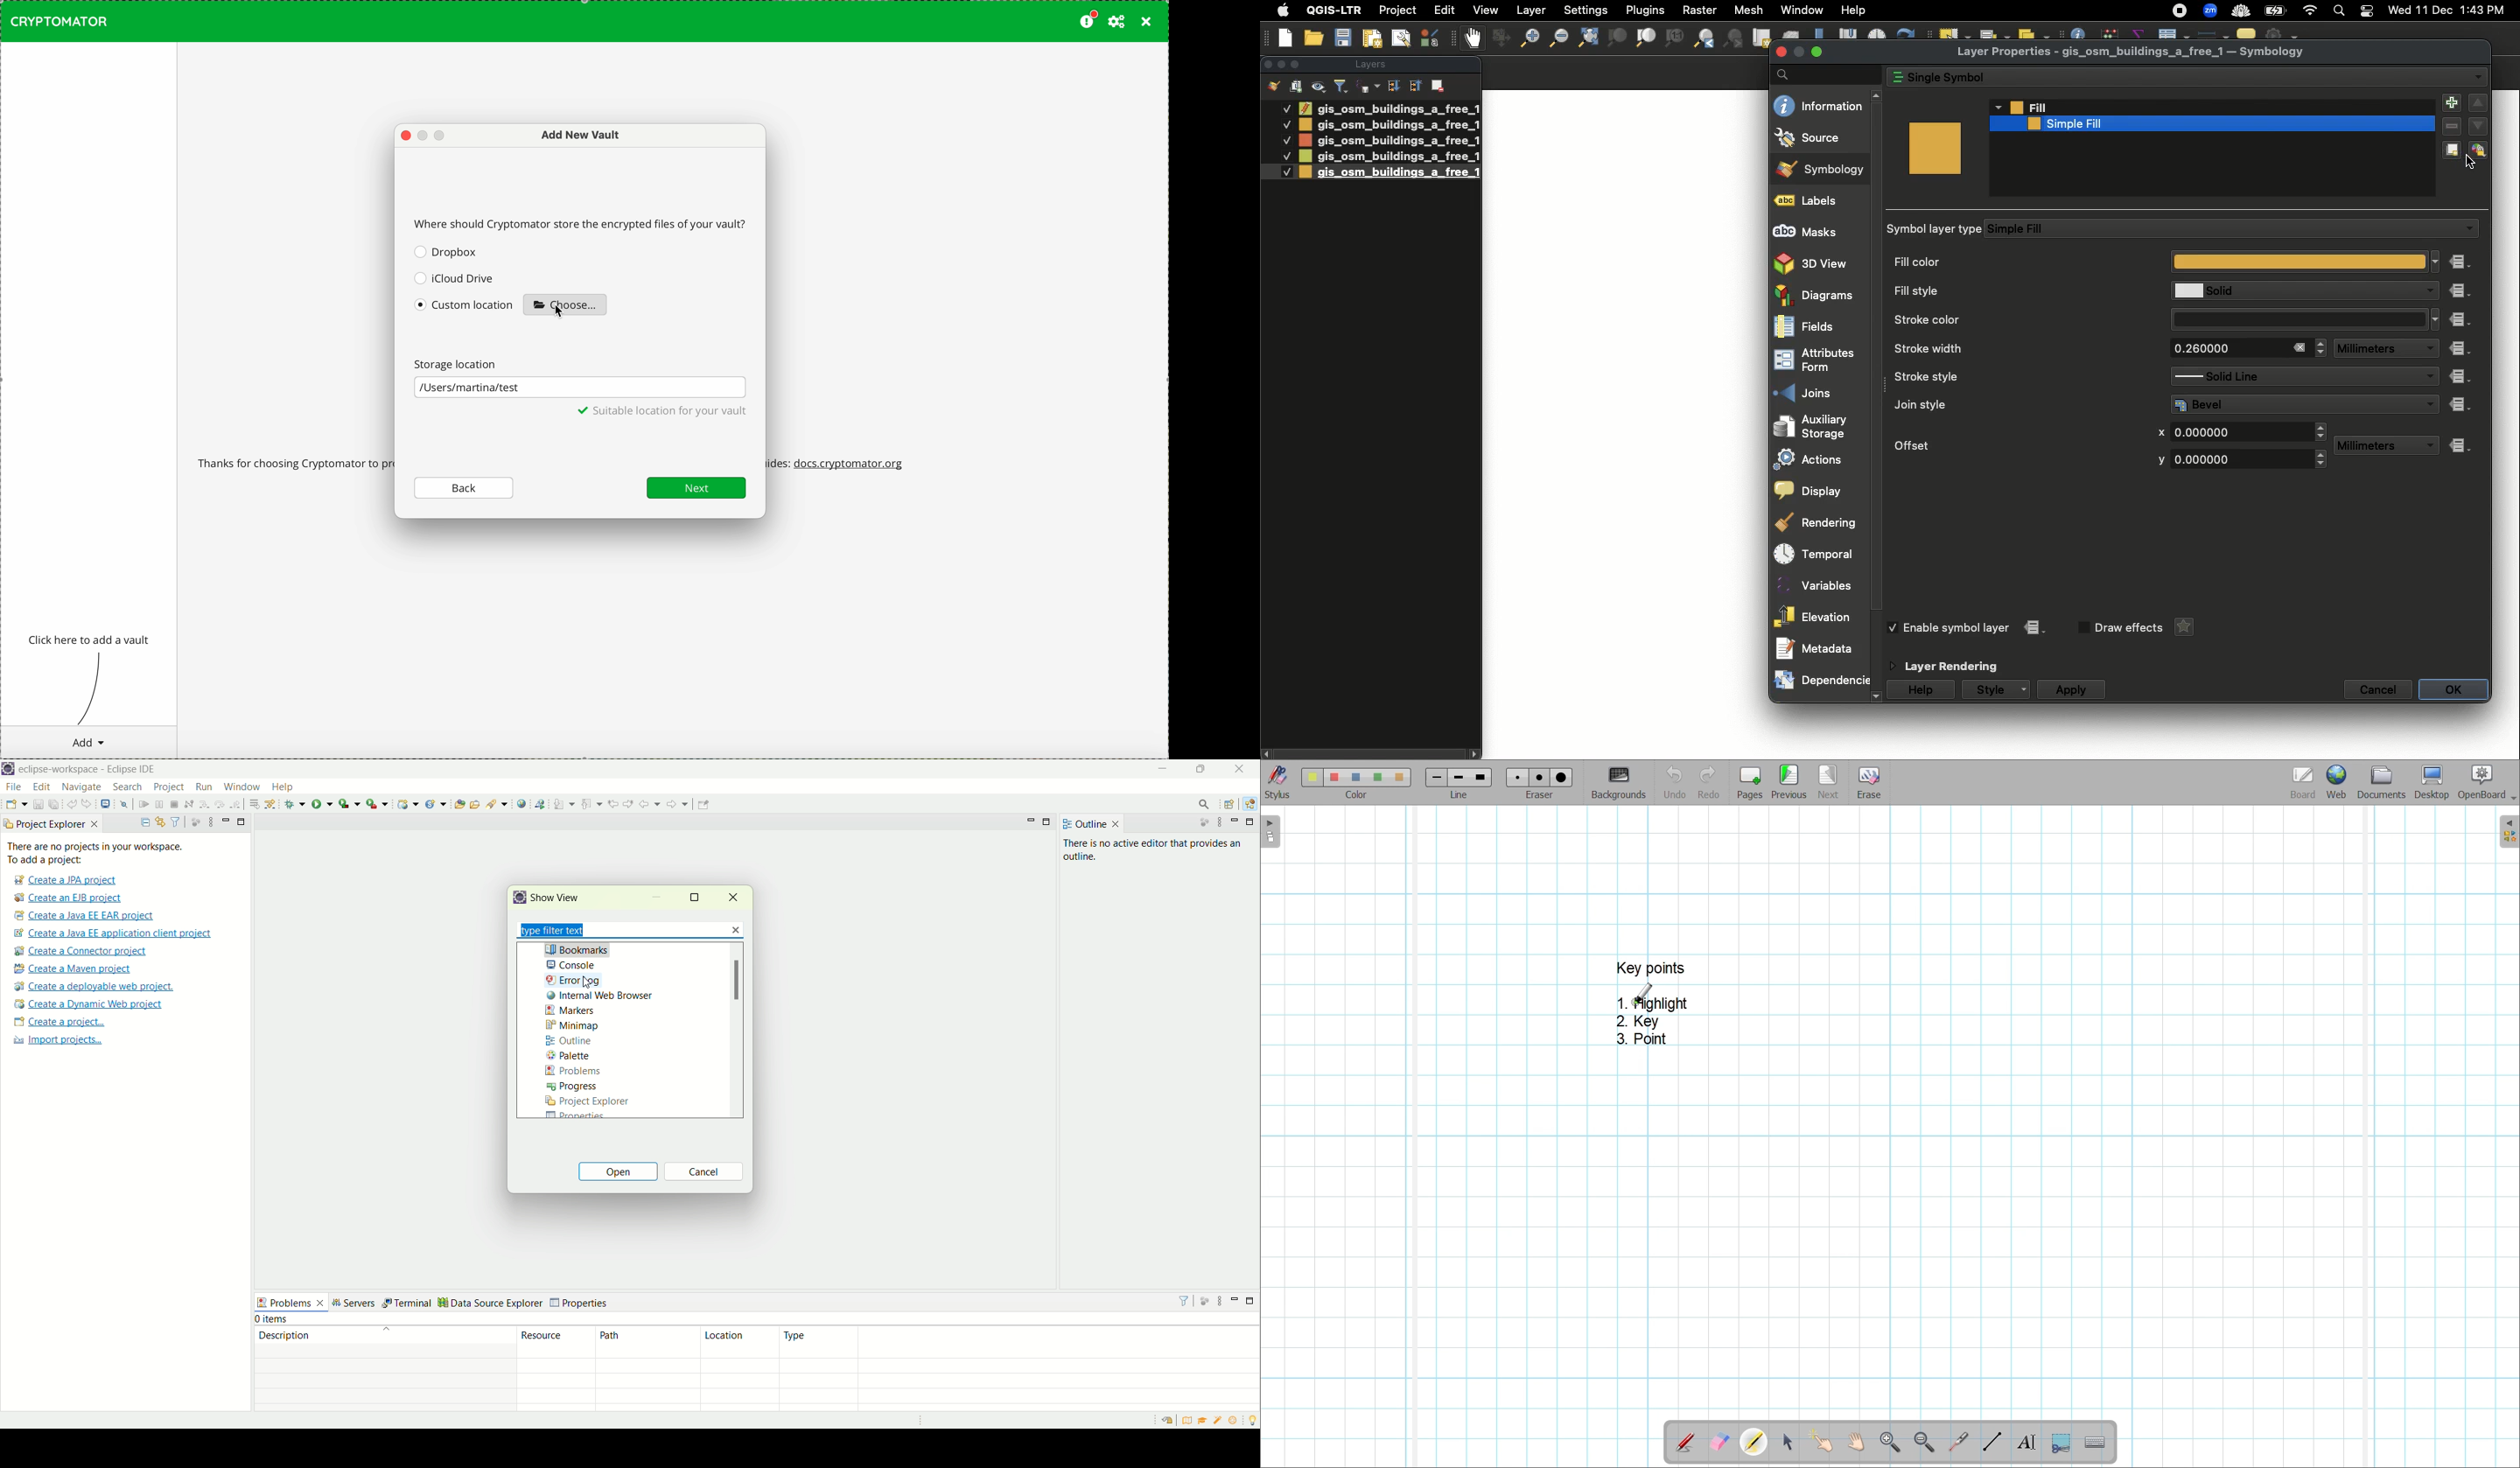 The width and height of the screenshot is (2520, 1484). What do you see at coordinates (465, 487) in the screenshot?
I see `back button` at bounding box center [465, 487].